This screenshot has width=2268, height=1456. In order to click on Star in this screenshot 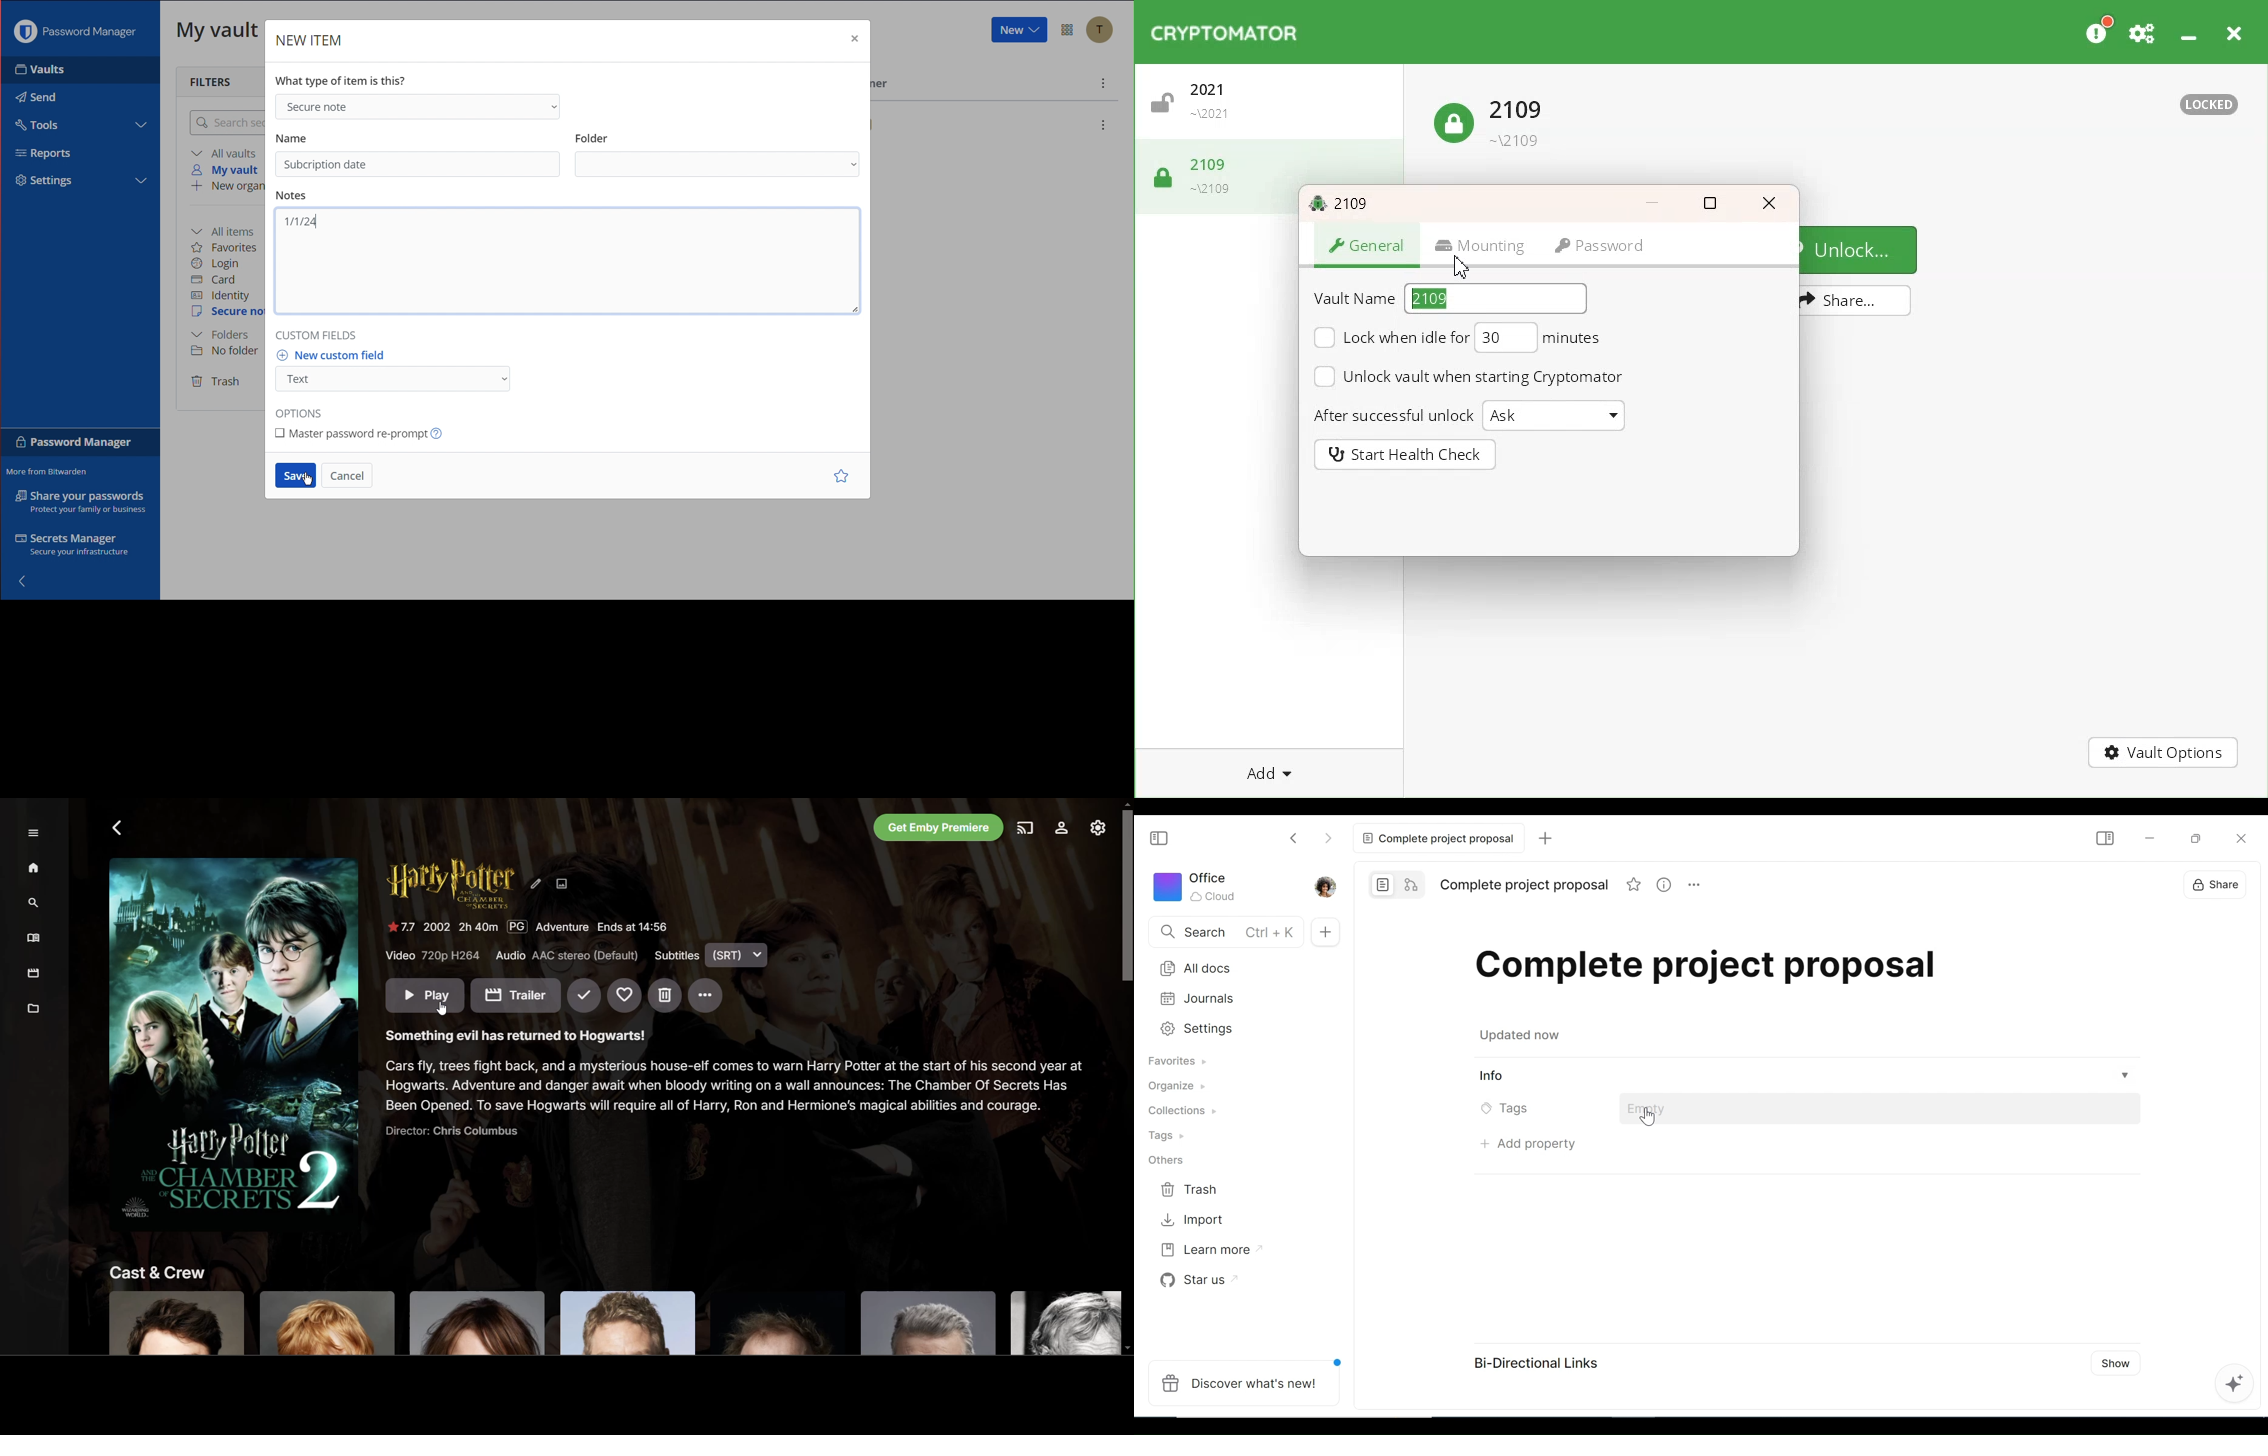, I will do `click(844, 477)`.